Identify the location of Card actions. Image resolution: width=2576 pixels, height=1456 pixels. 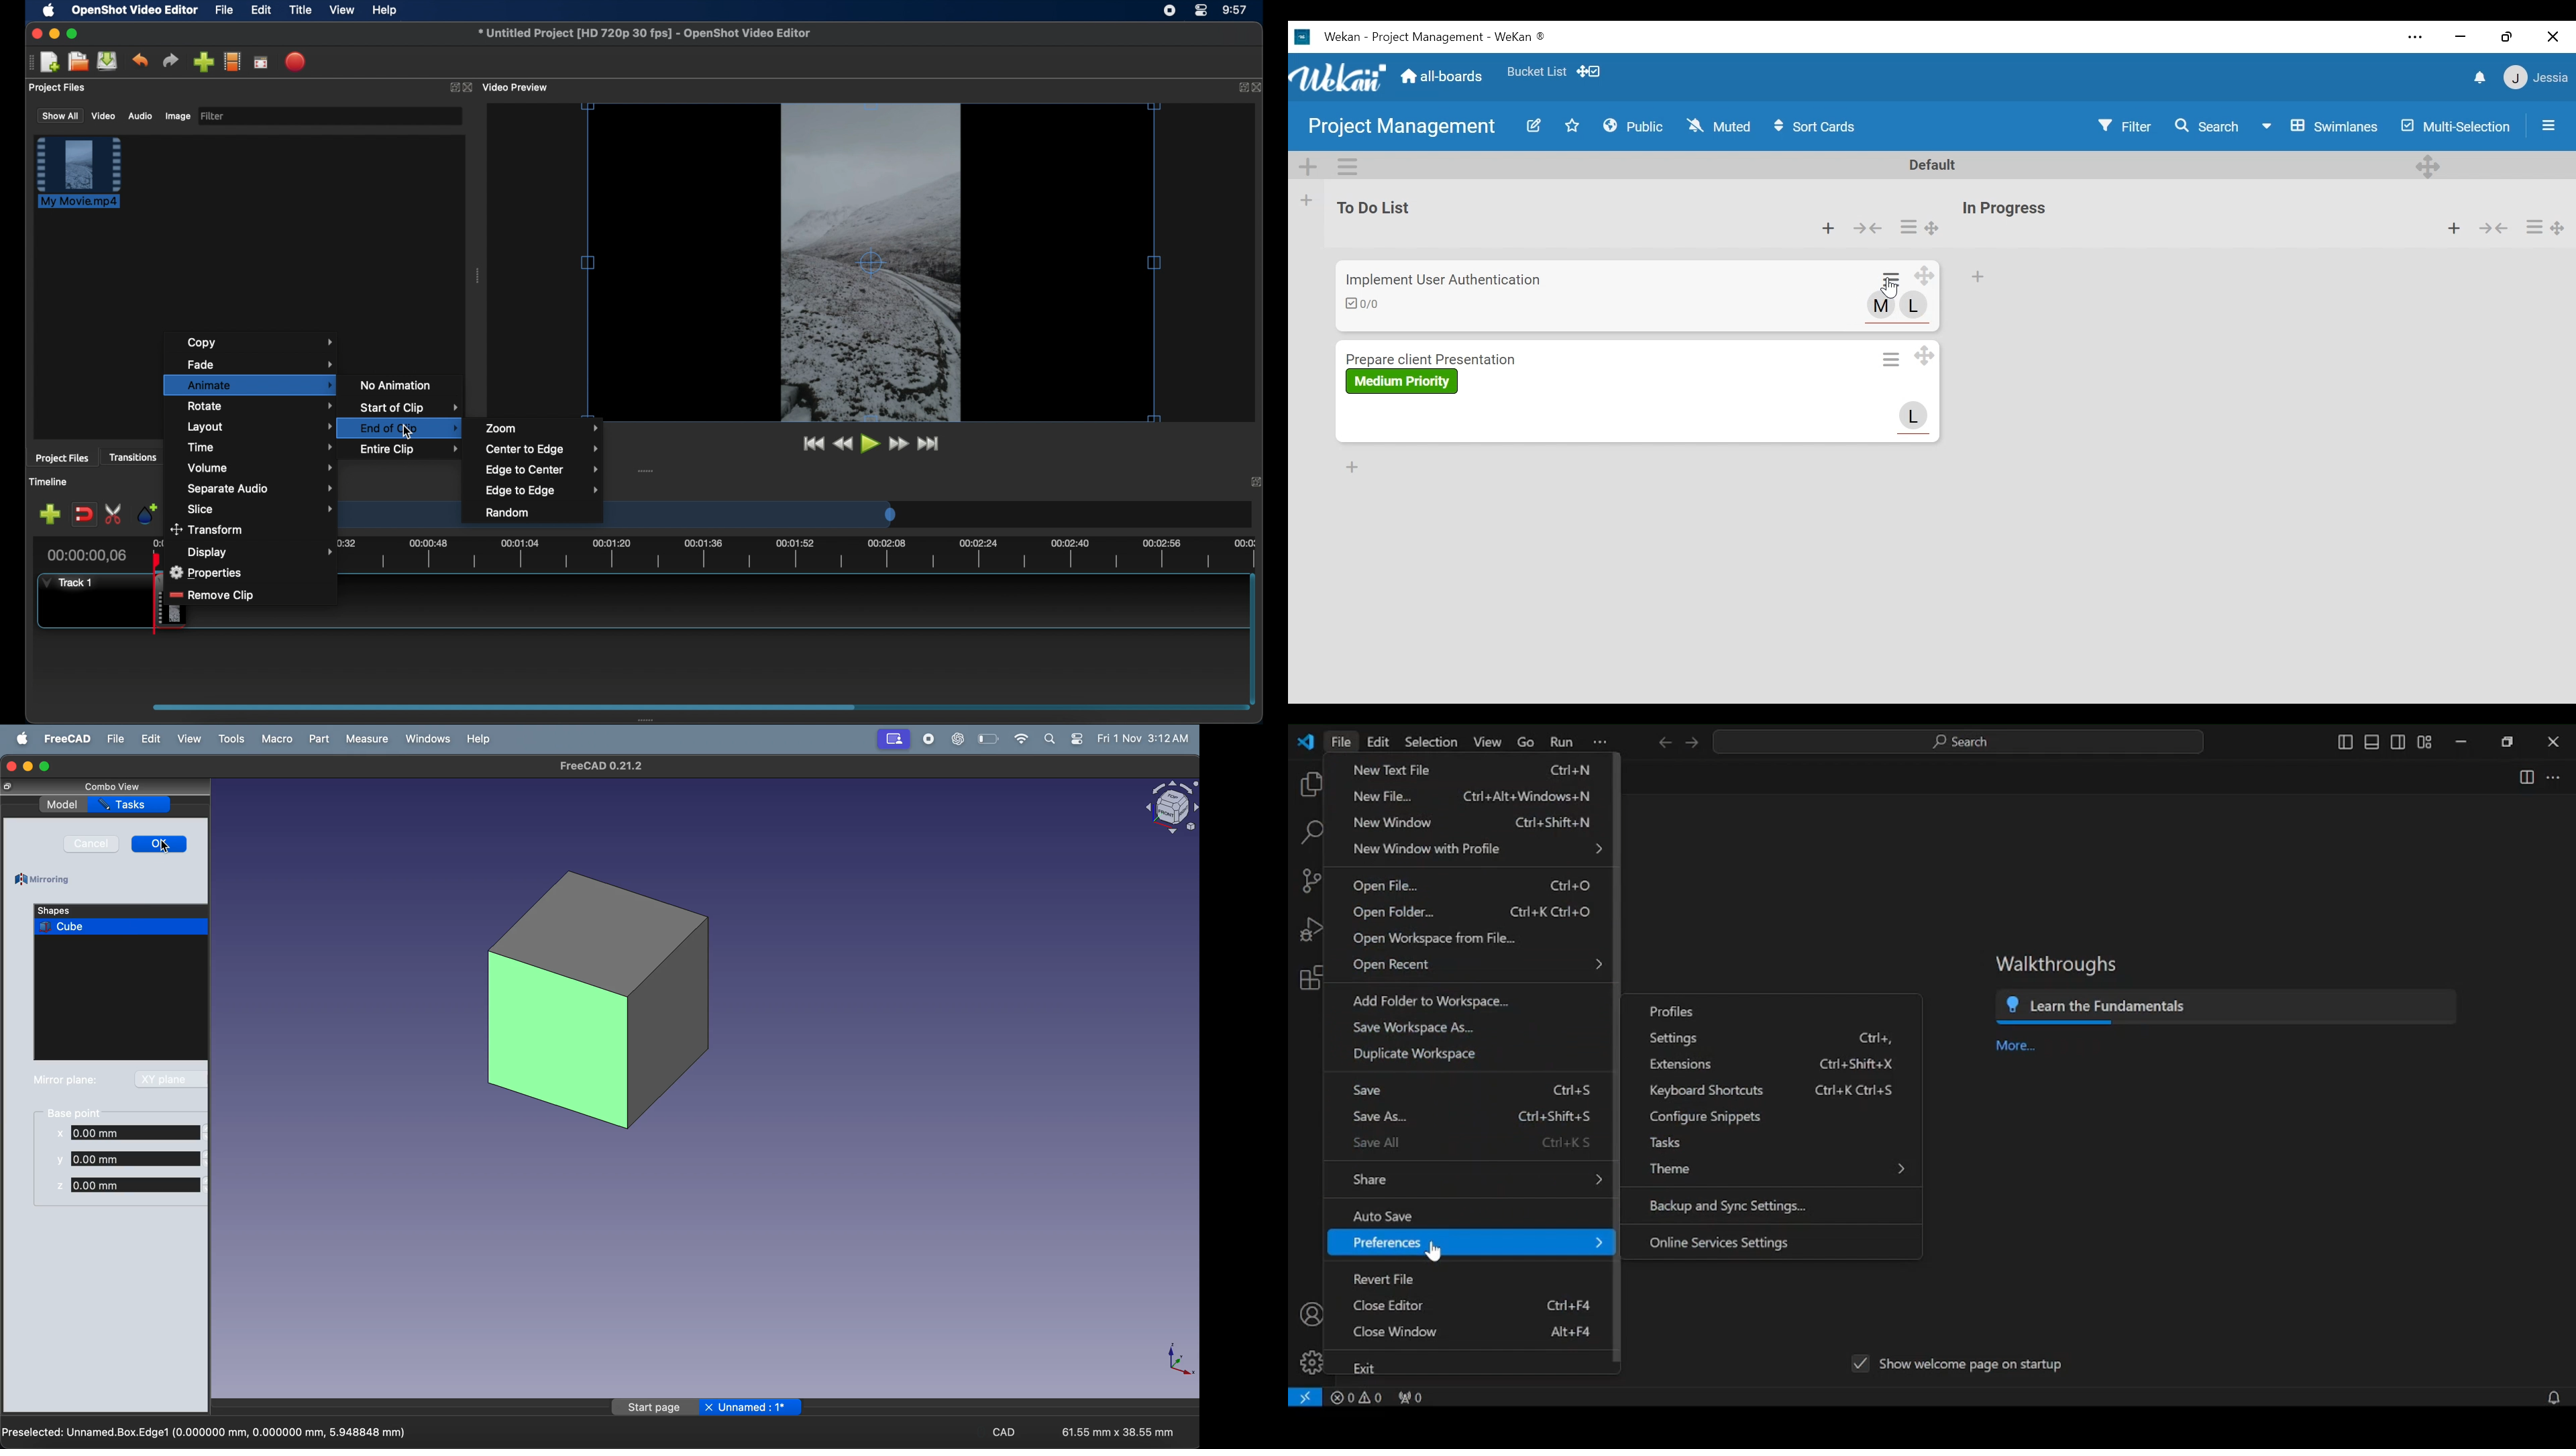
(1891, 360).